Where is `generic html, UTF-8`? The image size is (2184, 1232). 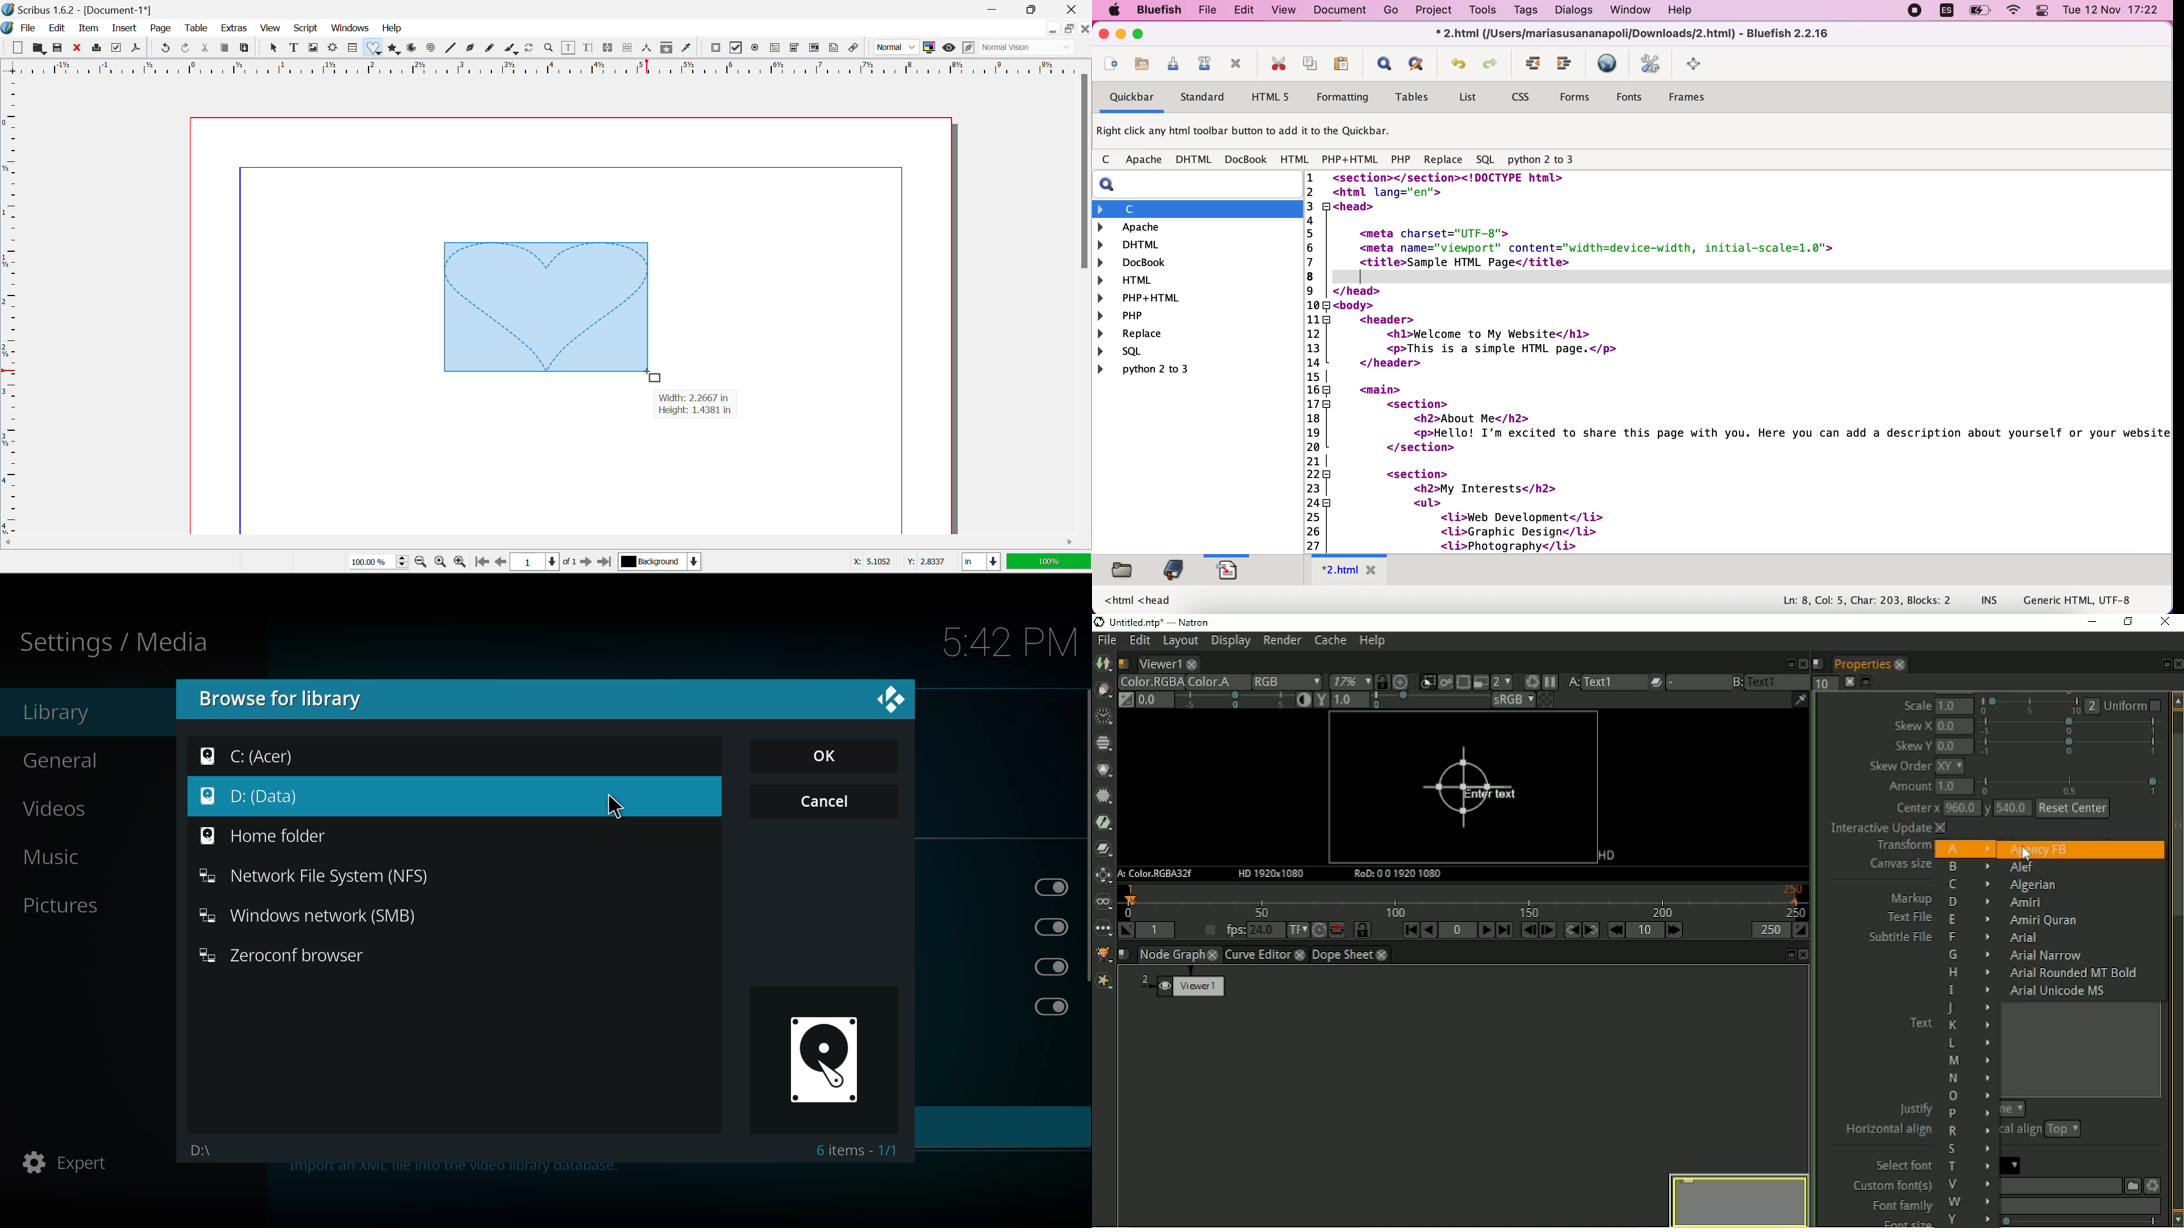
generic html, UTF-8 is located at coordinates (2082, 601).